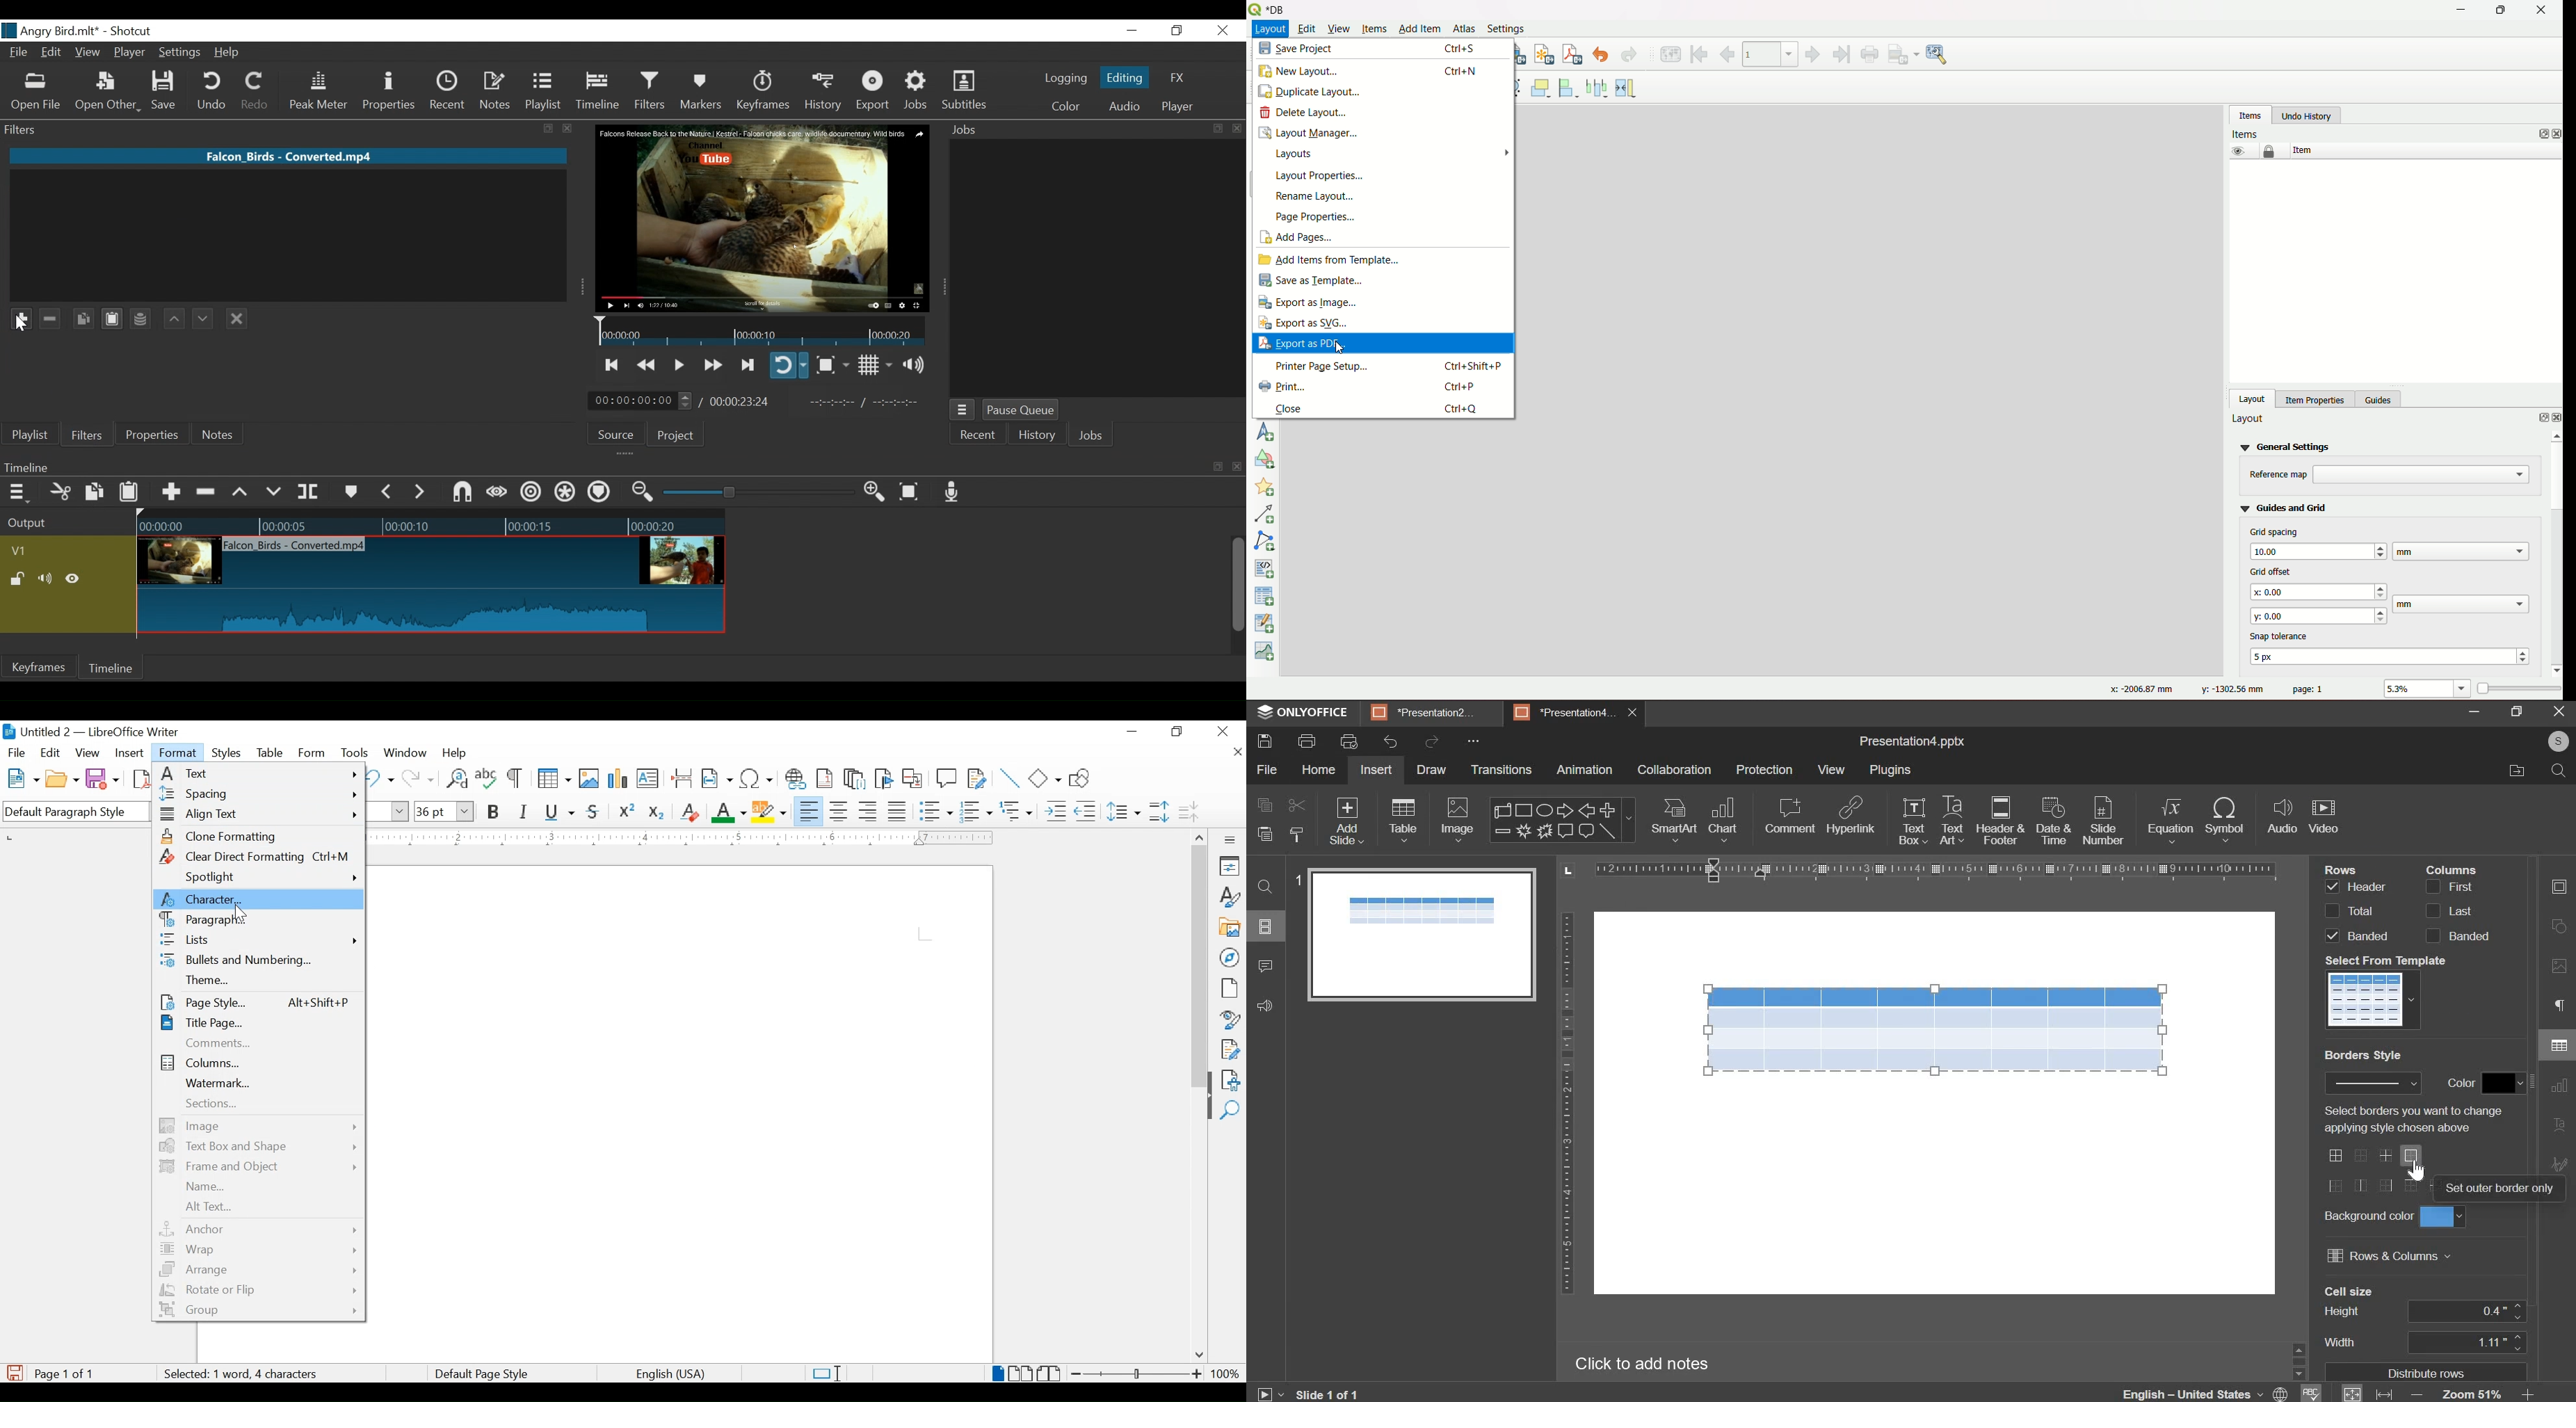 Image resolution: width=2576 pixels, height=1428 pixels. What do you see at coordinates (1464, 48) in the screenshot?
I see `ctrl+s` at bounding box center [1464, 48].